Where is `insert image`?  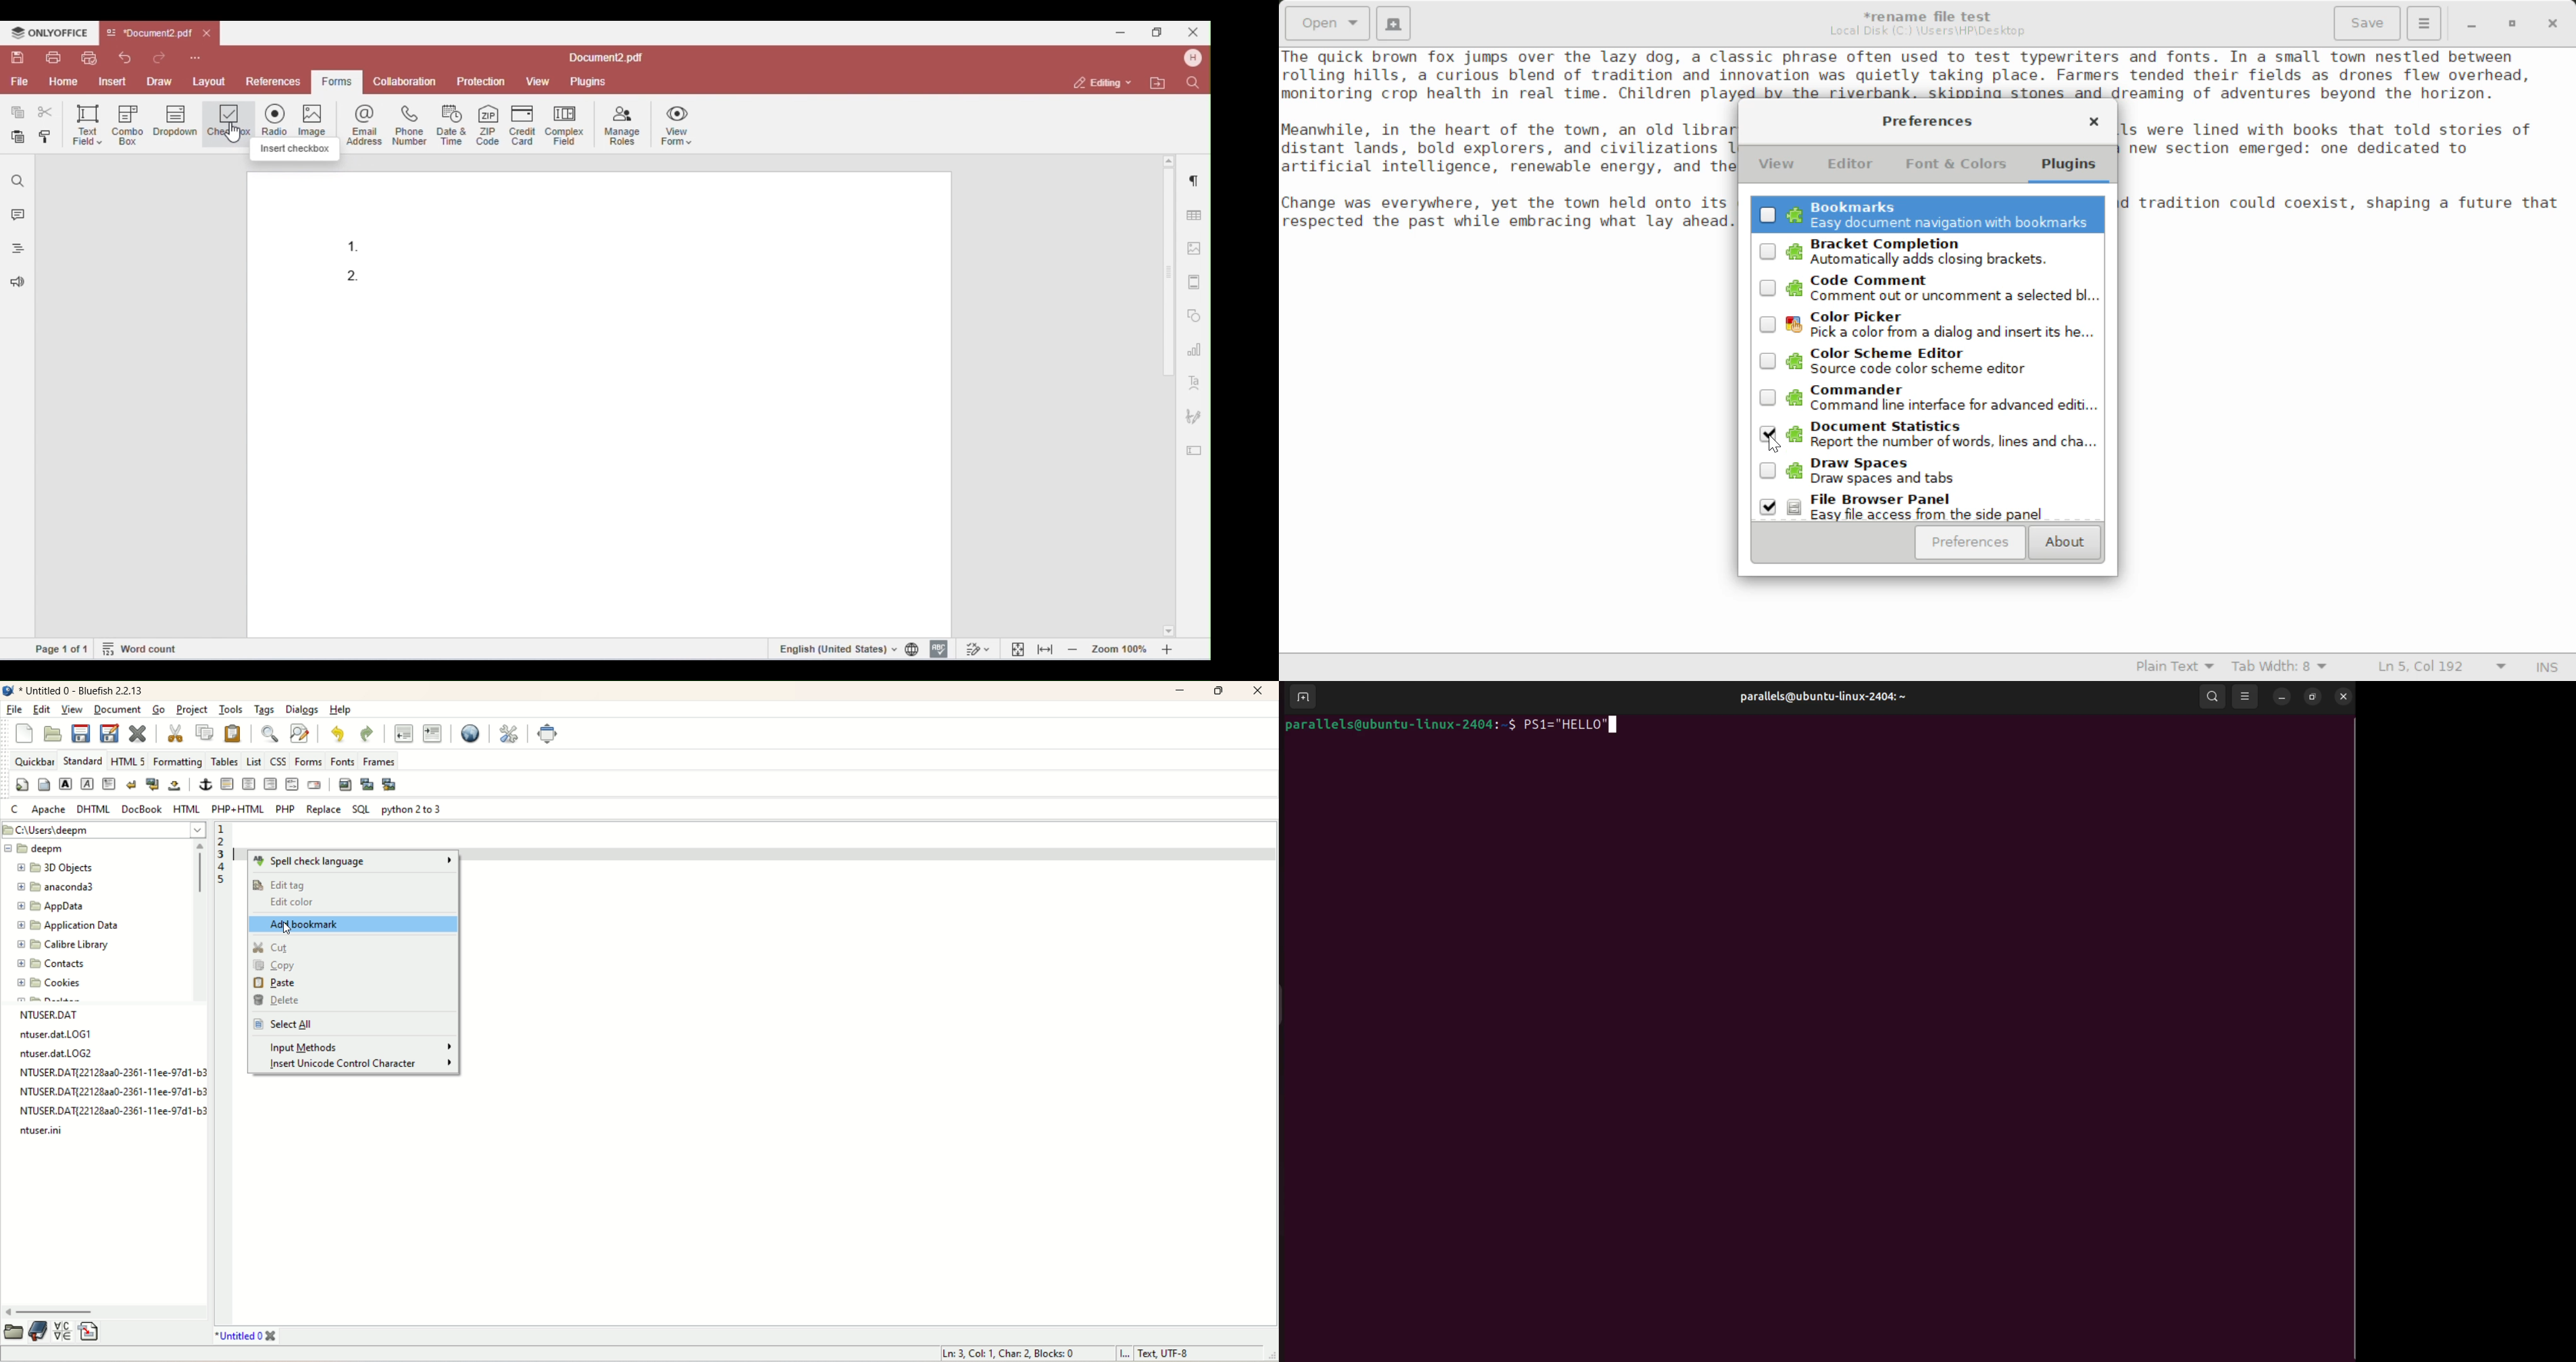
insert image is located at coordinates (345, 786).